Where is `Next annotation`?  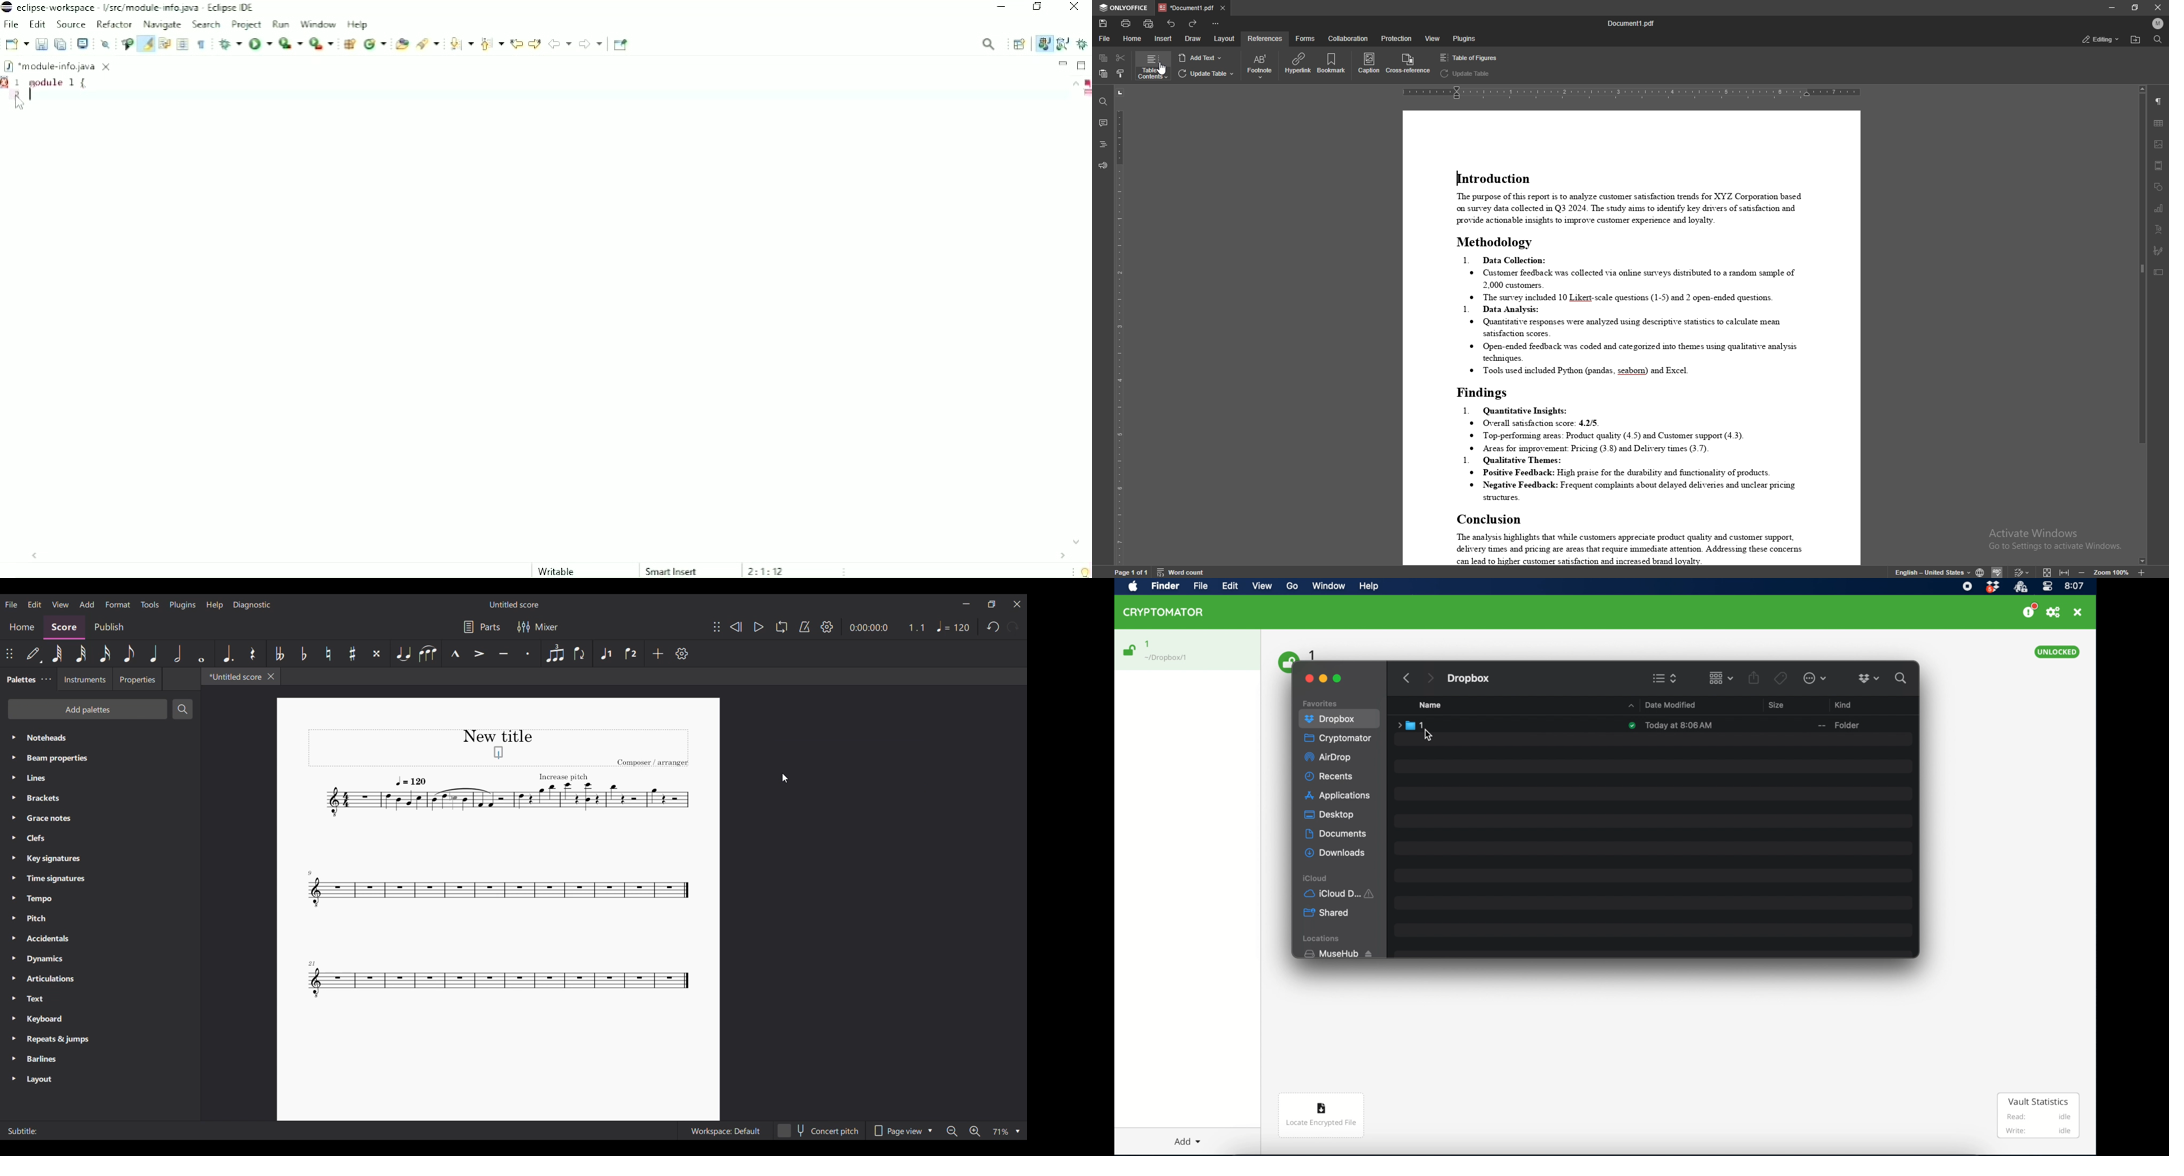
Next annotation is located at coordinates (460, 44).